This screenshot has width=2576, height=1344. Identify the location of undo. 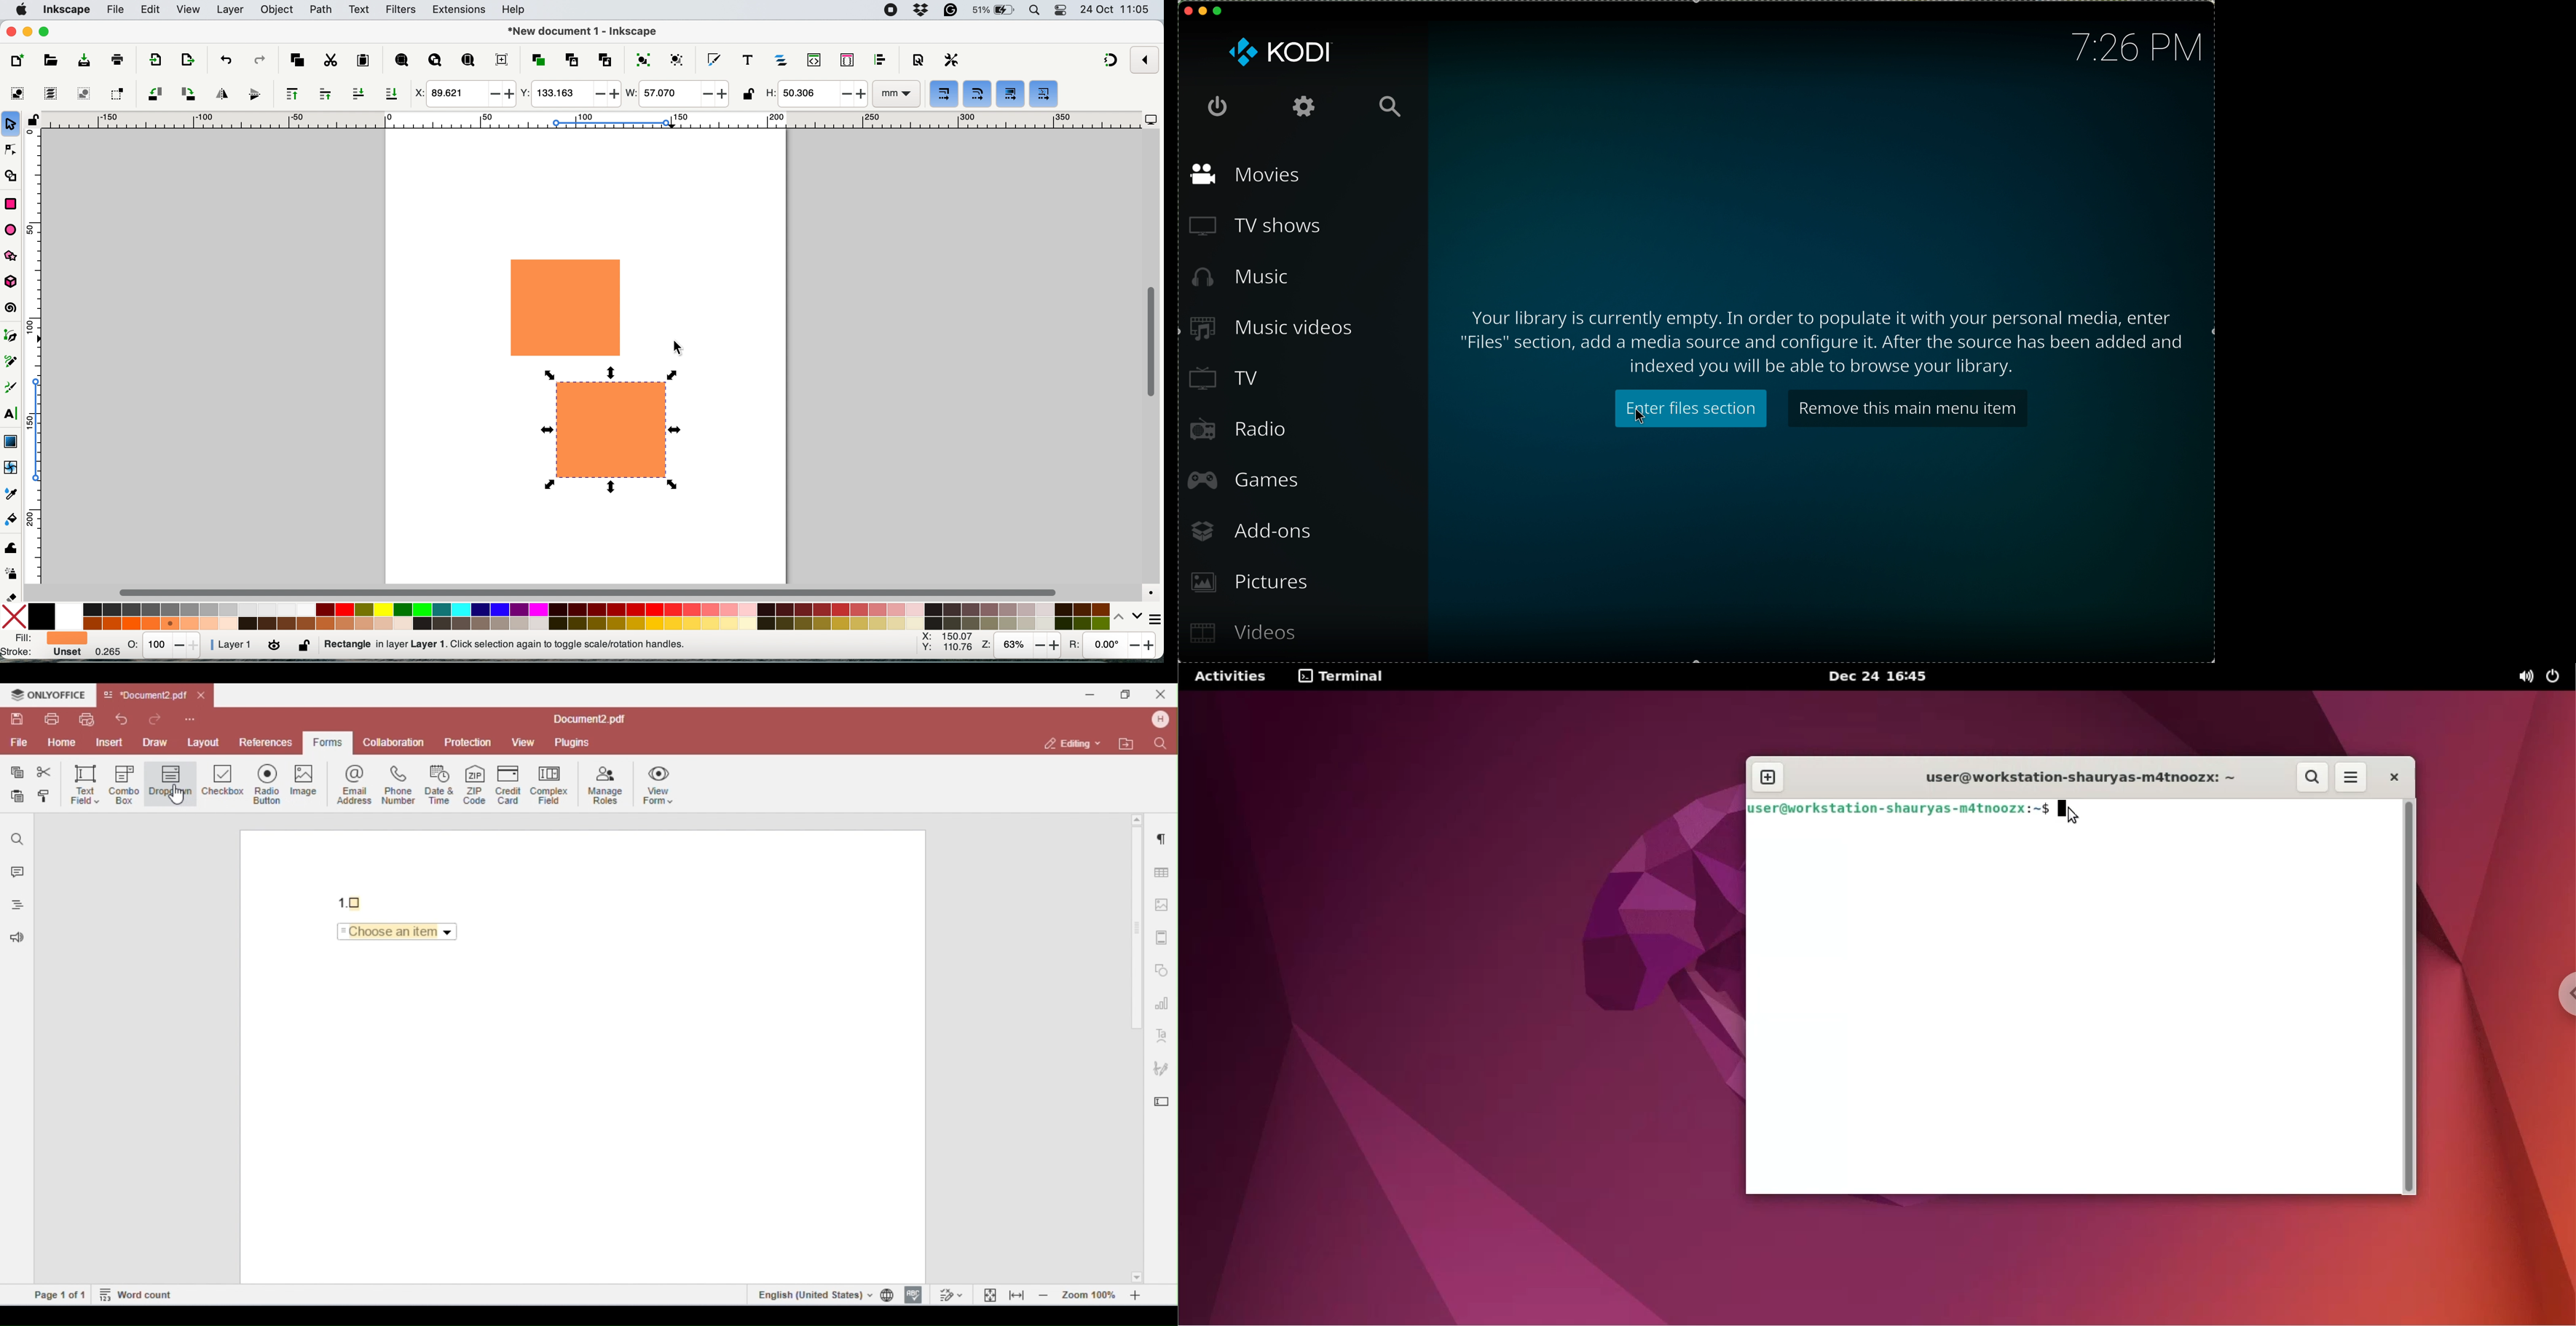
(225, 59).